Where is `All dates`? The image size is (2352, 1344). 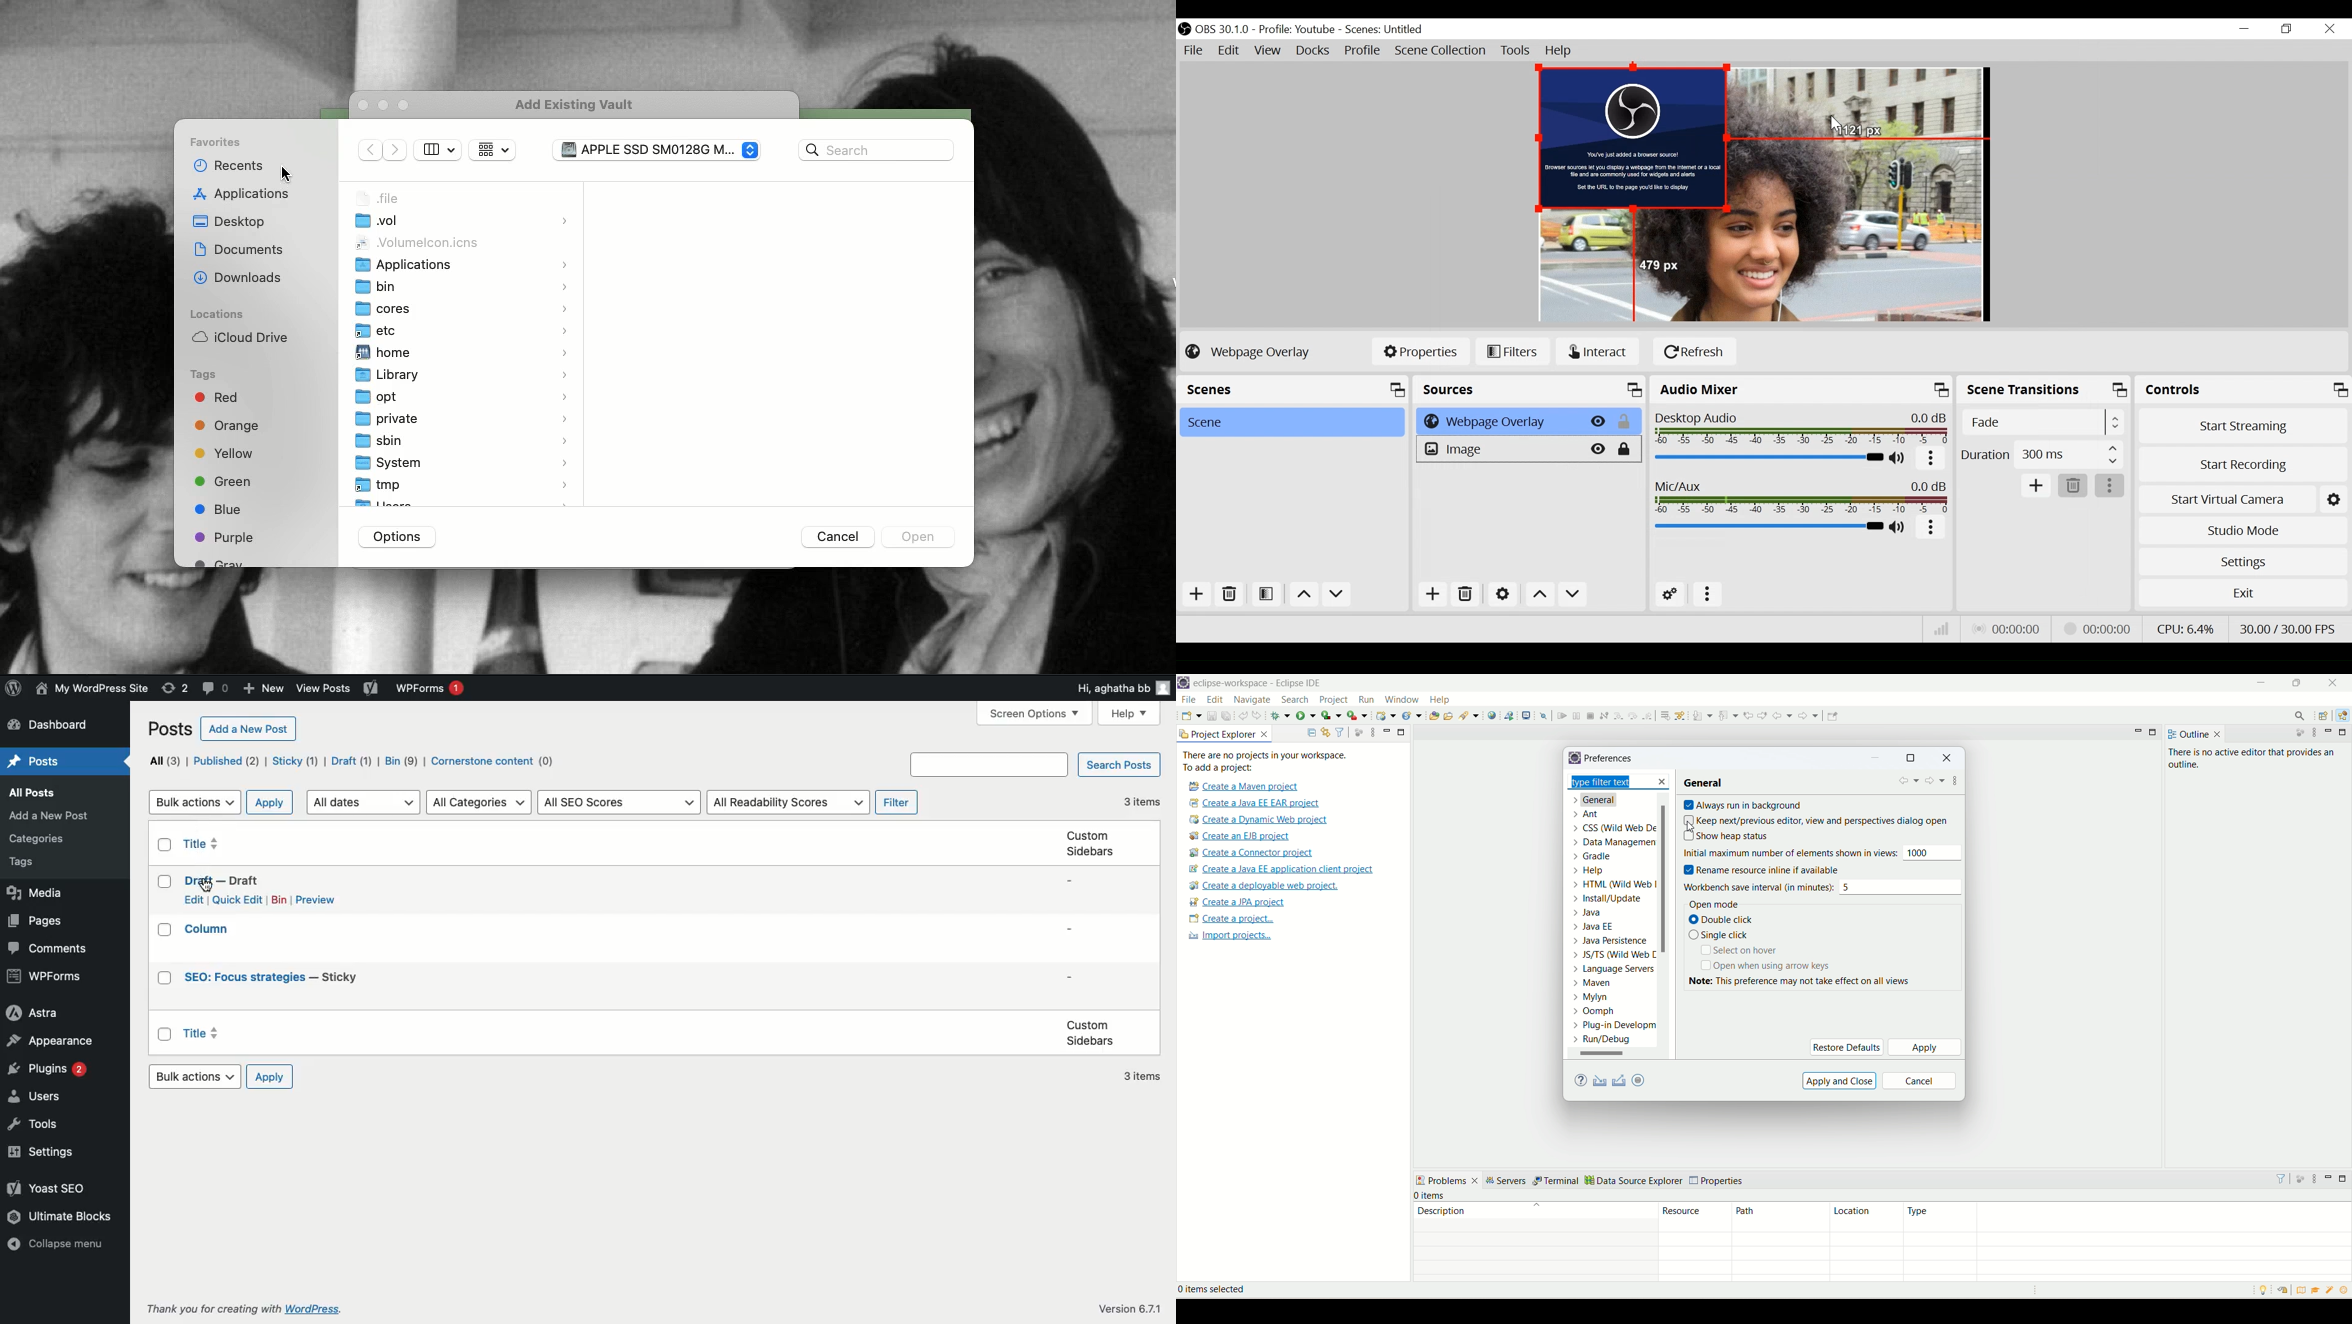 All dates is located at coordinates (364, 802).